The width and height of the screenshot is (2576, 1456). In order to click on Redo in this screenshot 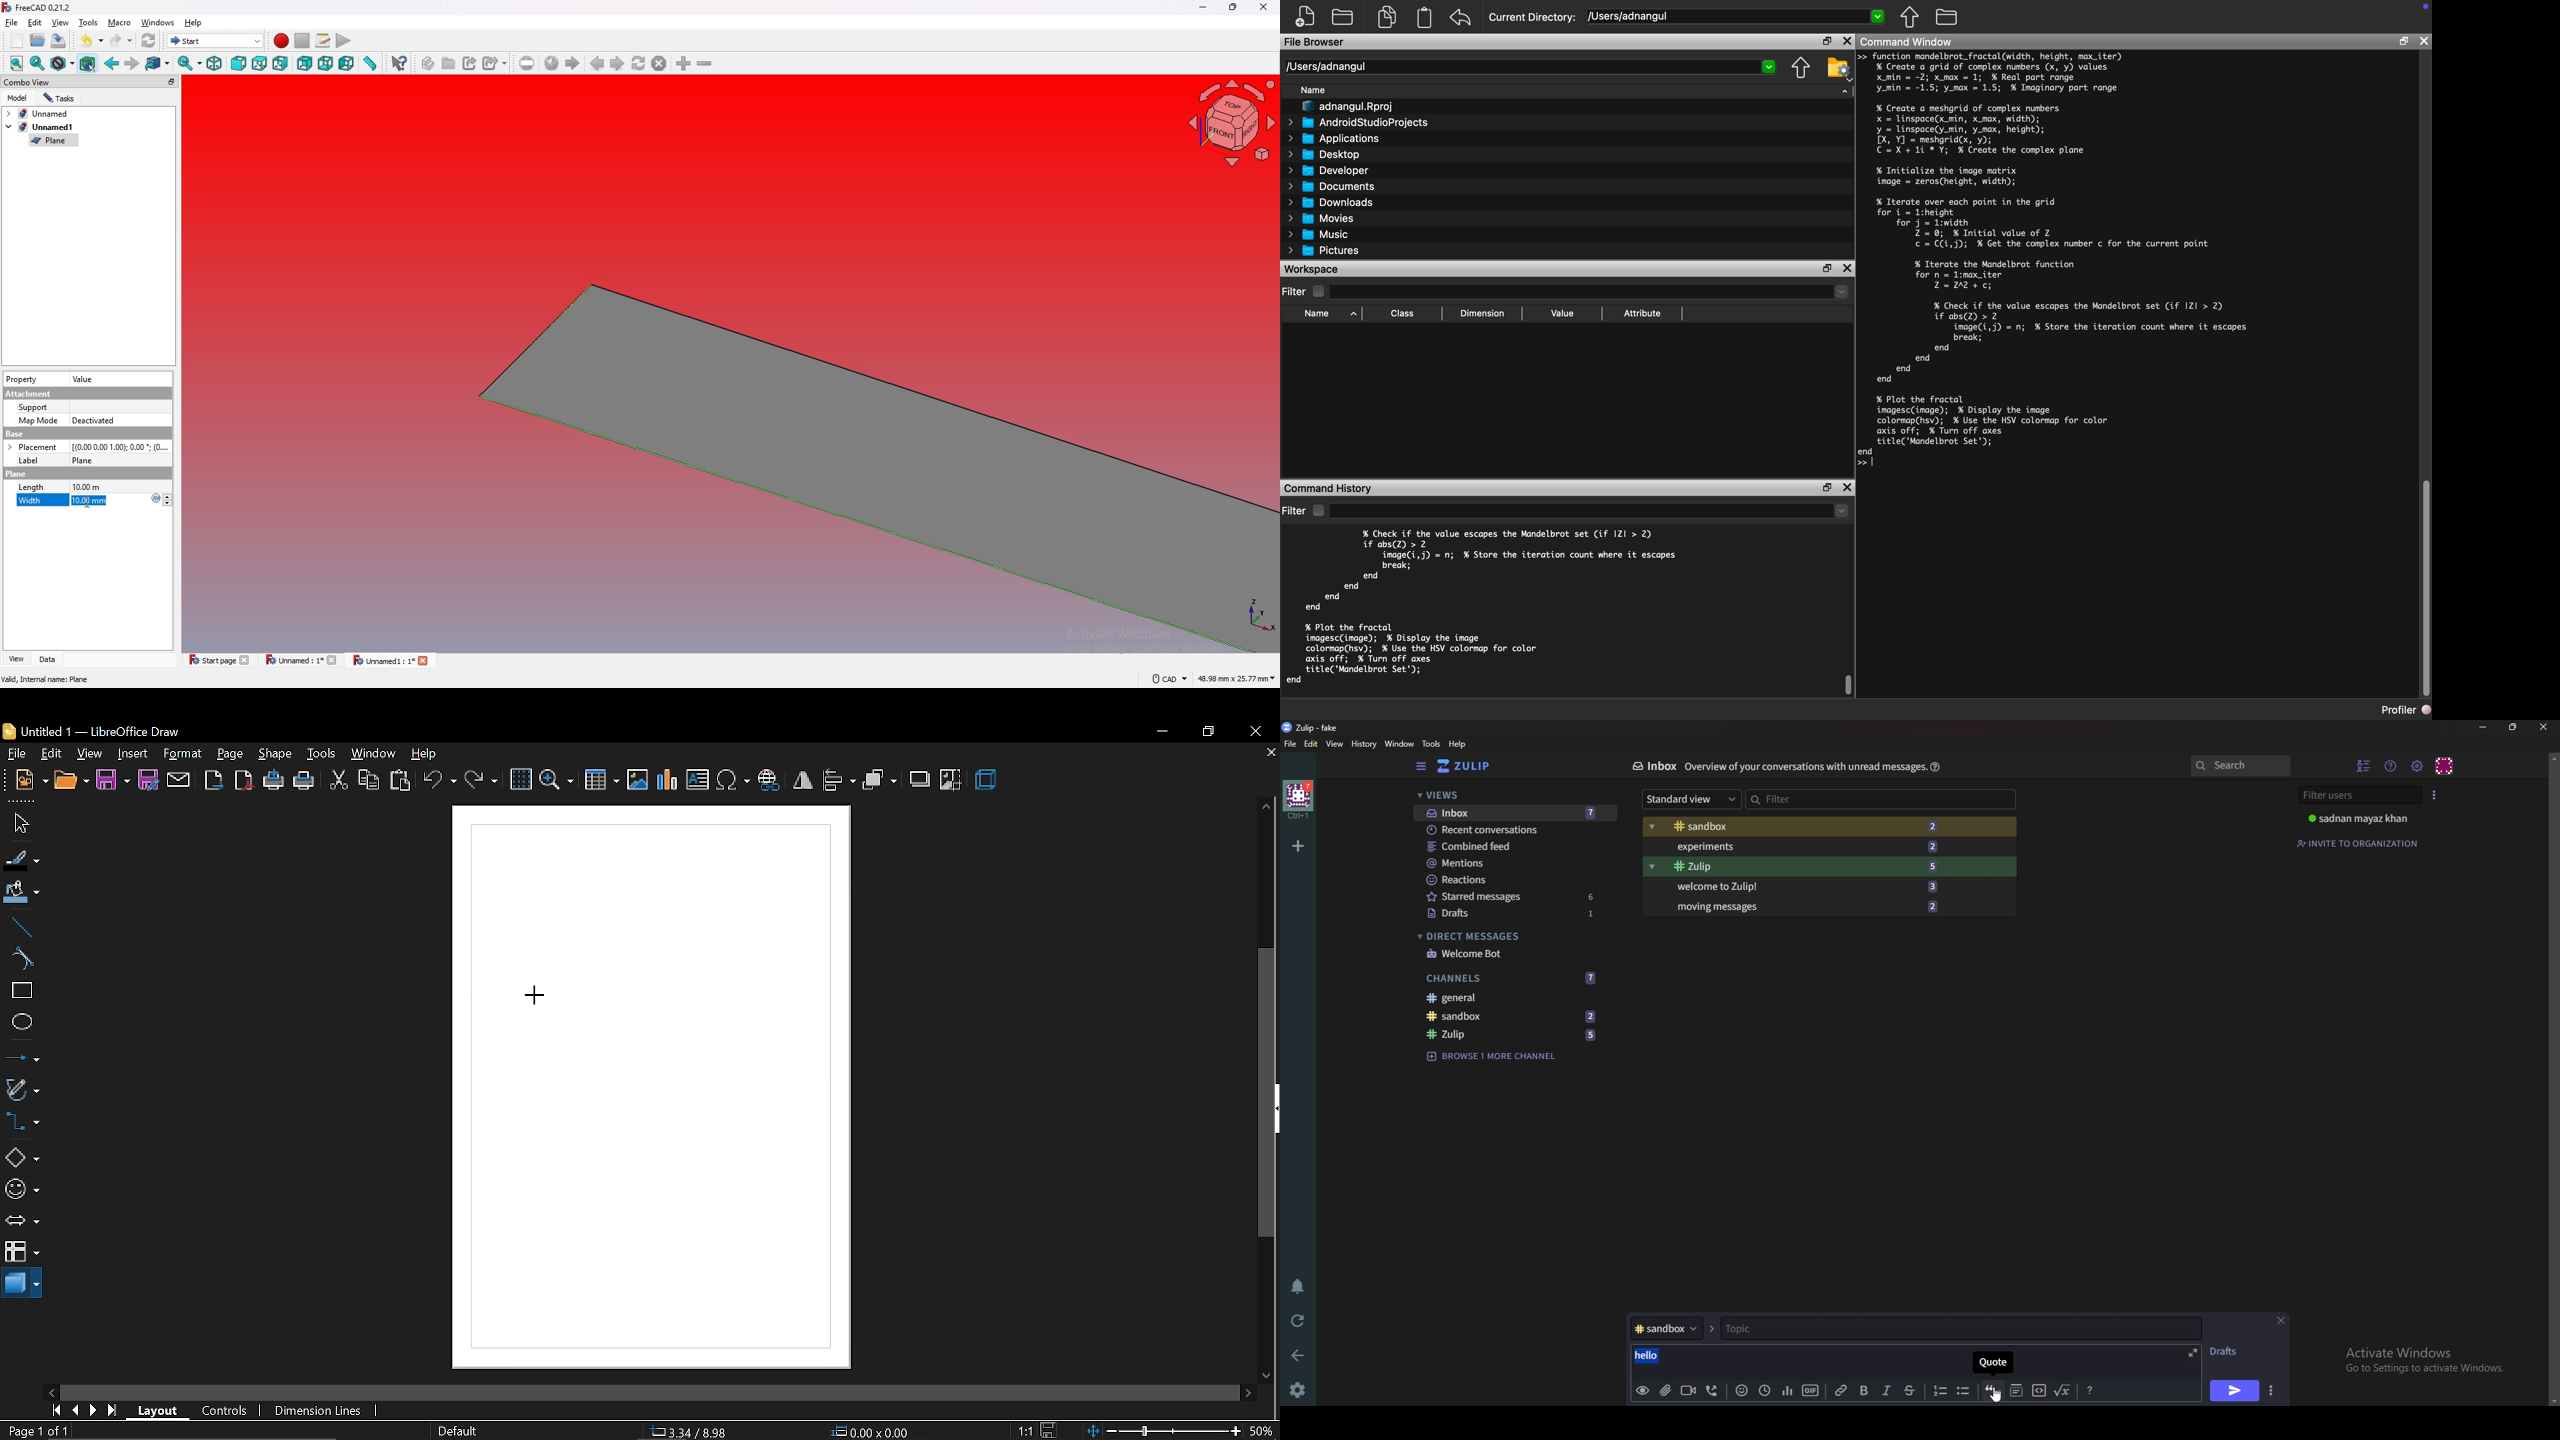, I will do `click(1463, 18)`.